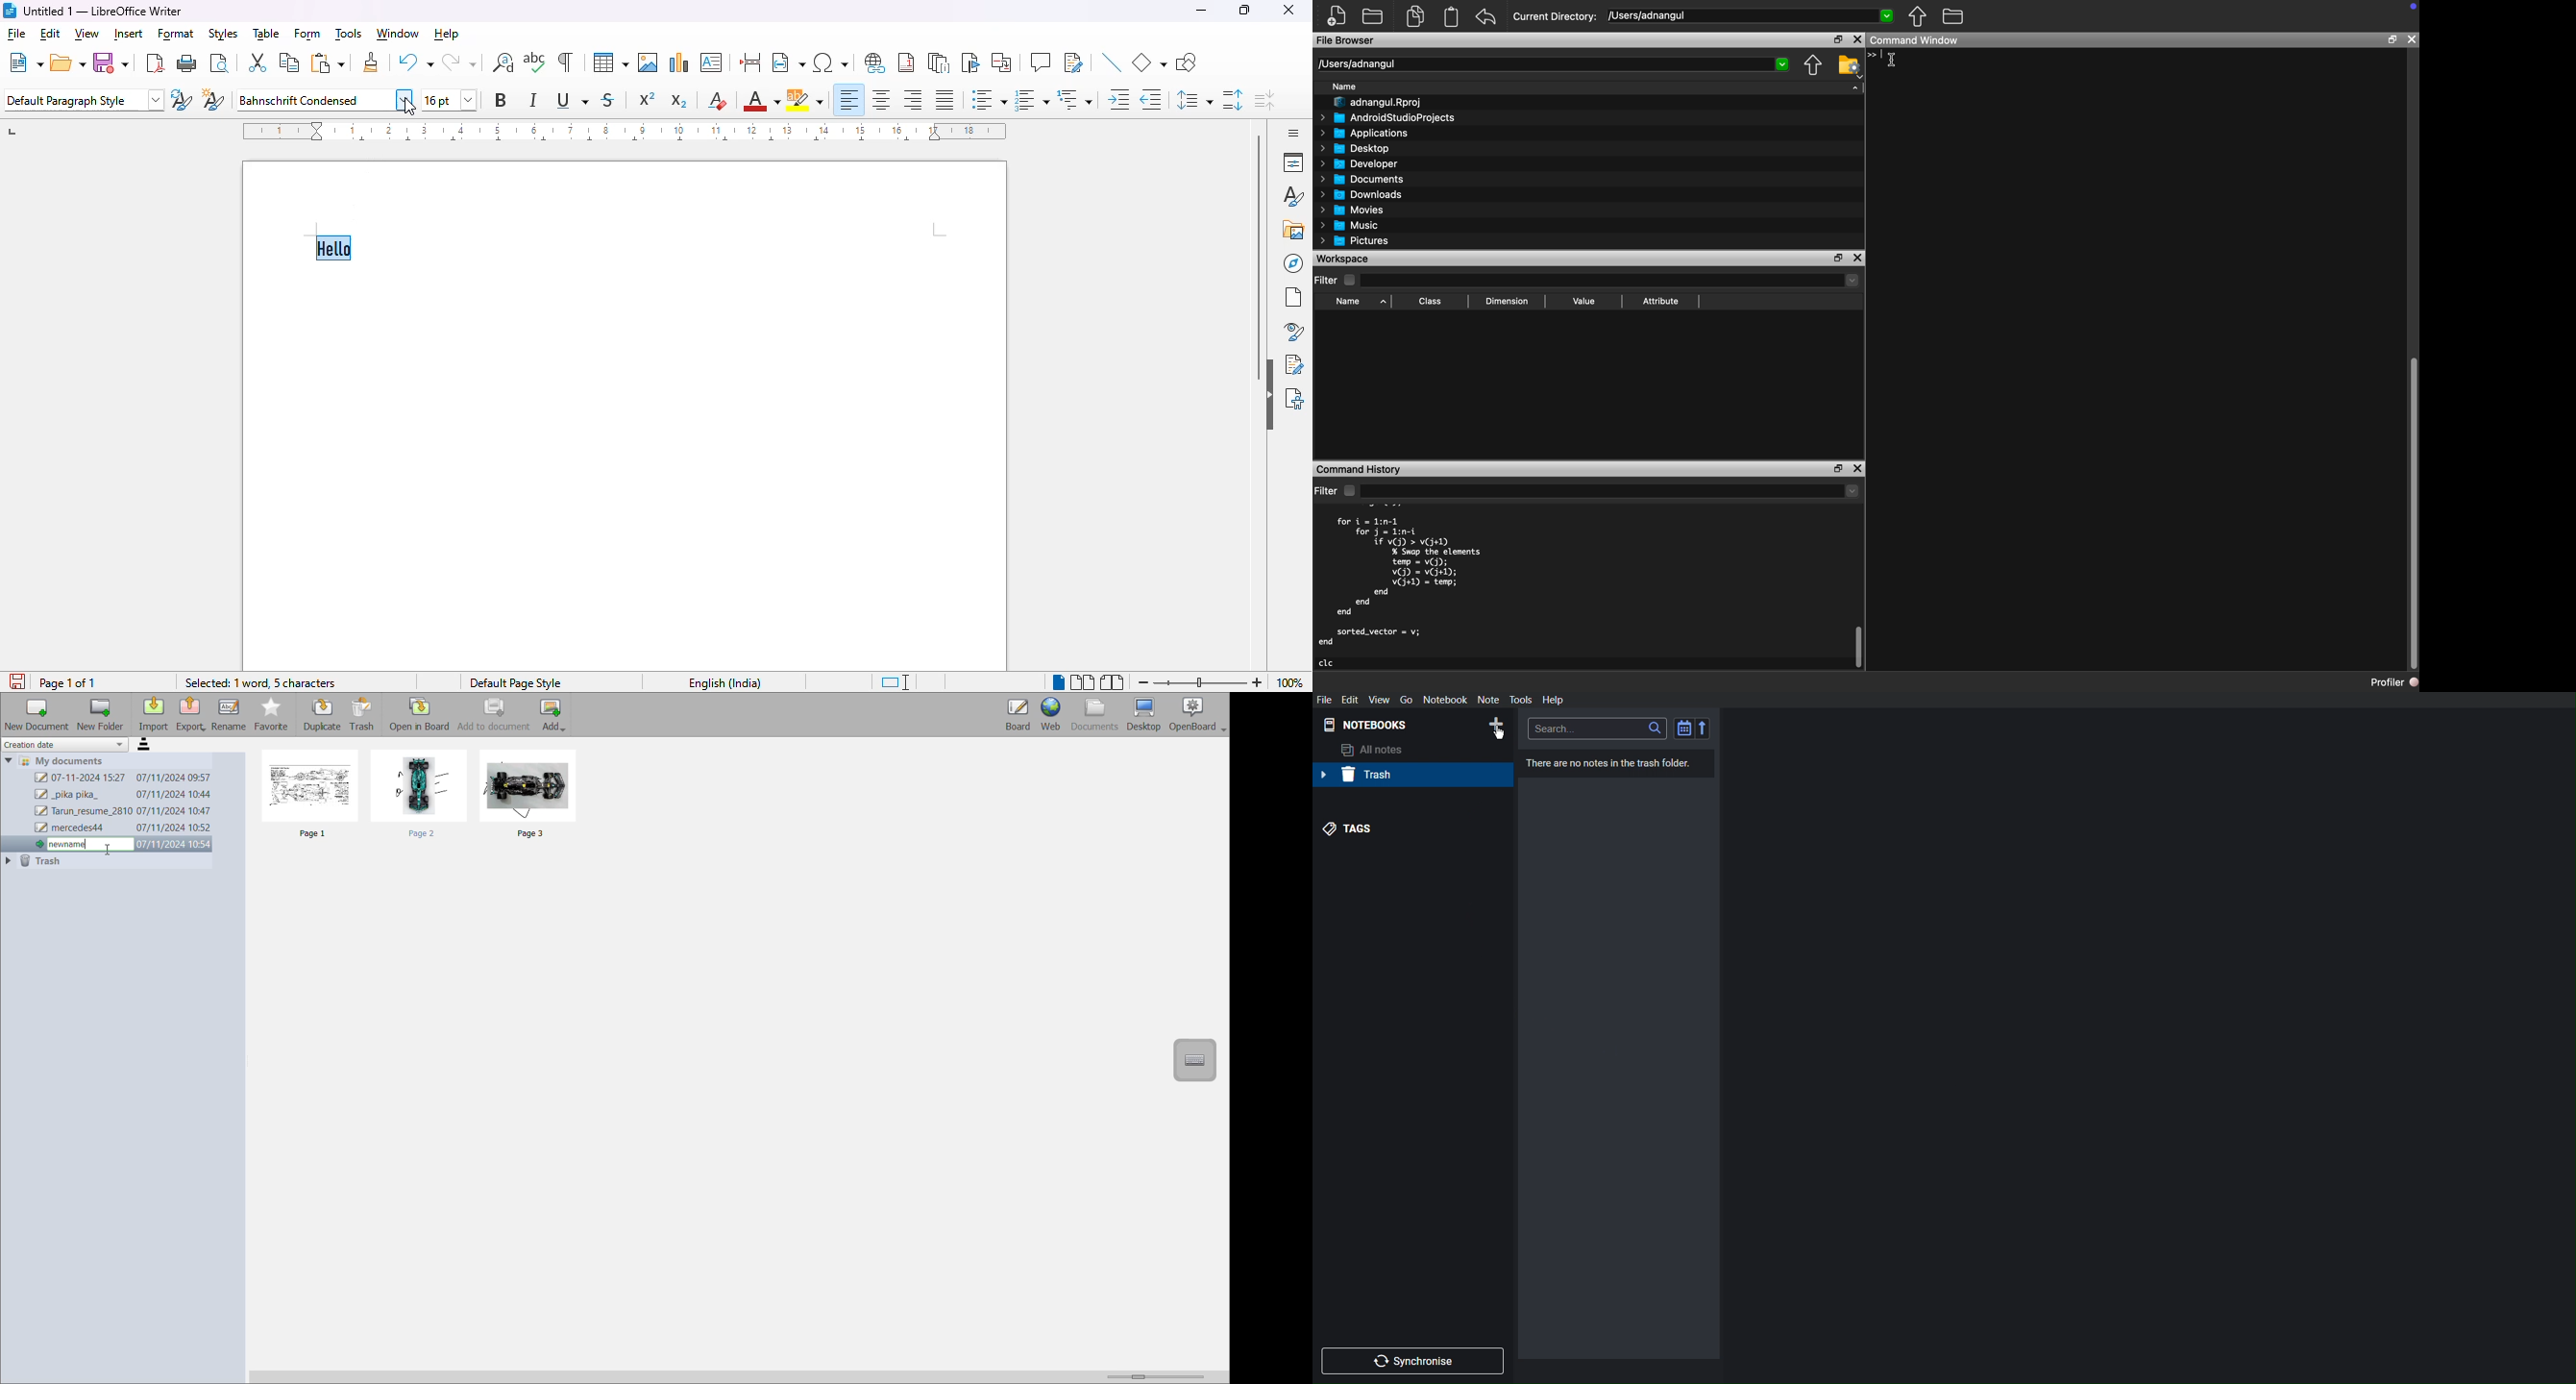 The image size is (2576, 1400). What do you see at coordinates (906, 62) in the screenshot?
I see `insert footnote` at bounding box center [906, 62].